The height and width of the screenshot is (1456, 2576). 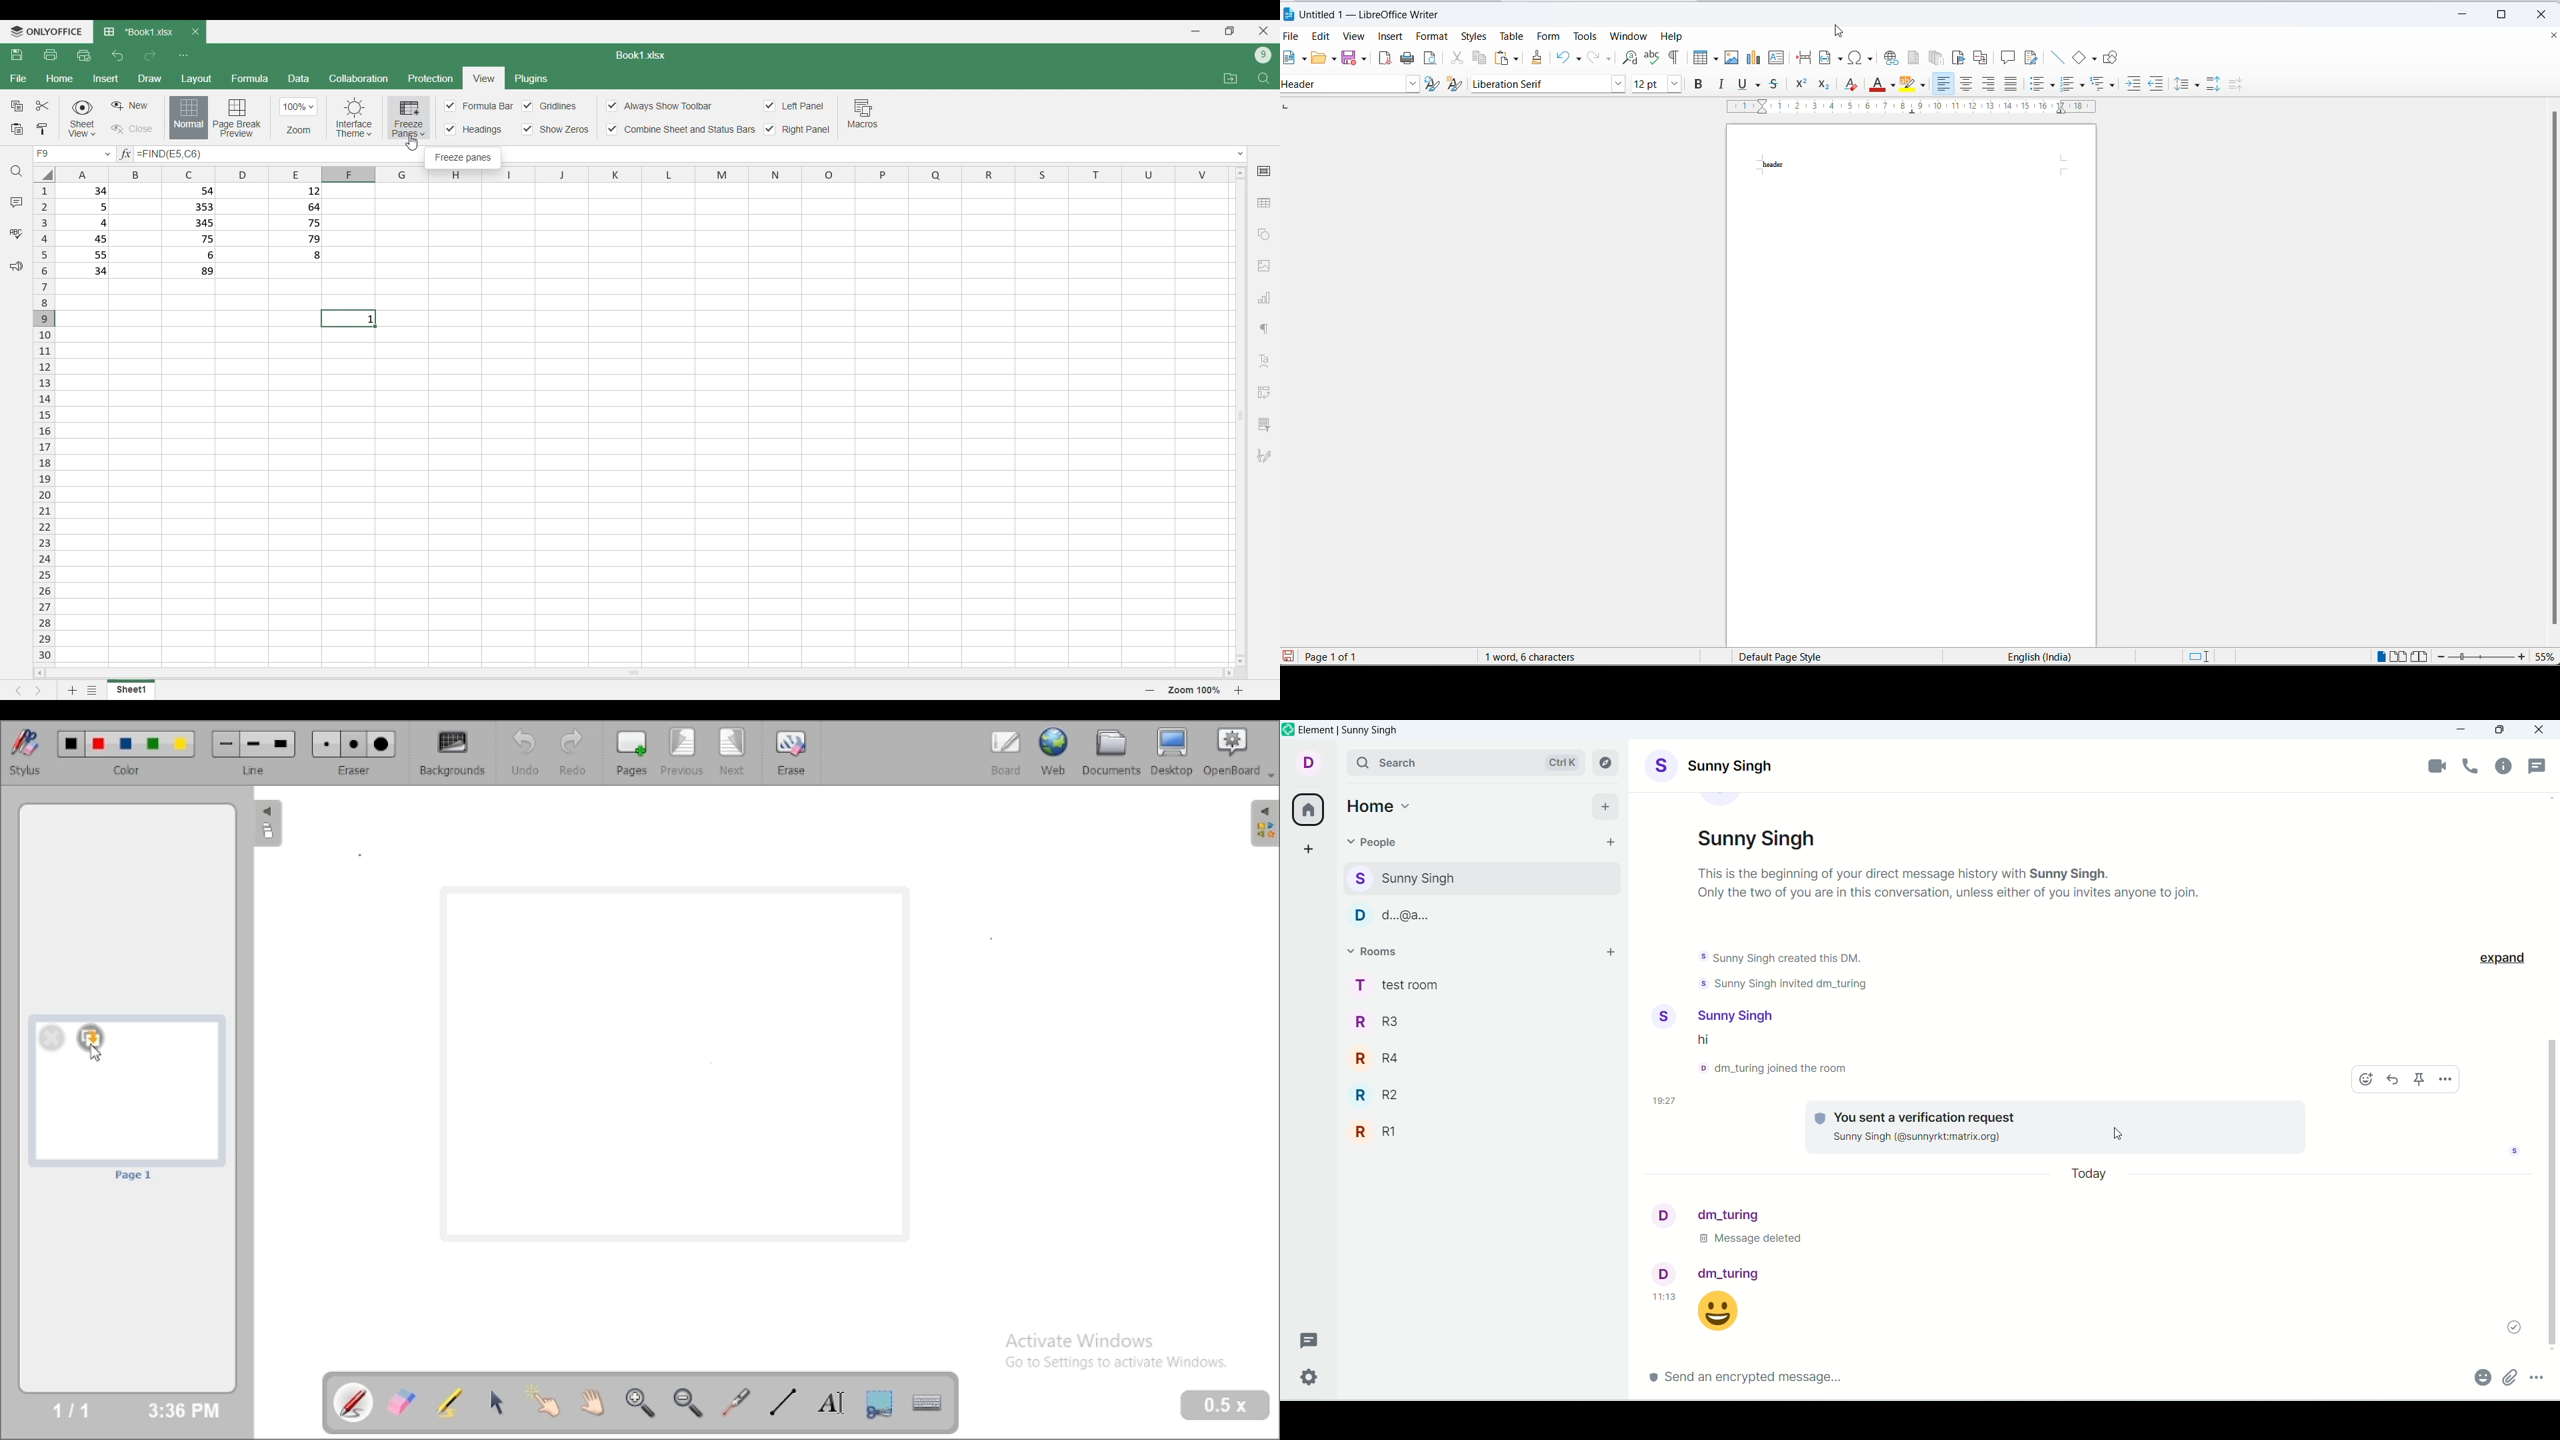 I want to click on Close interface, so click(x=1264, y=31).